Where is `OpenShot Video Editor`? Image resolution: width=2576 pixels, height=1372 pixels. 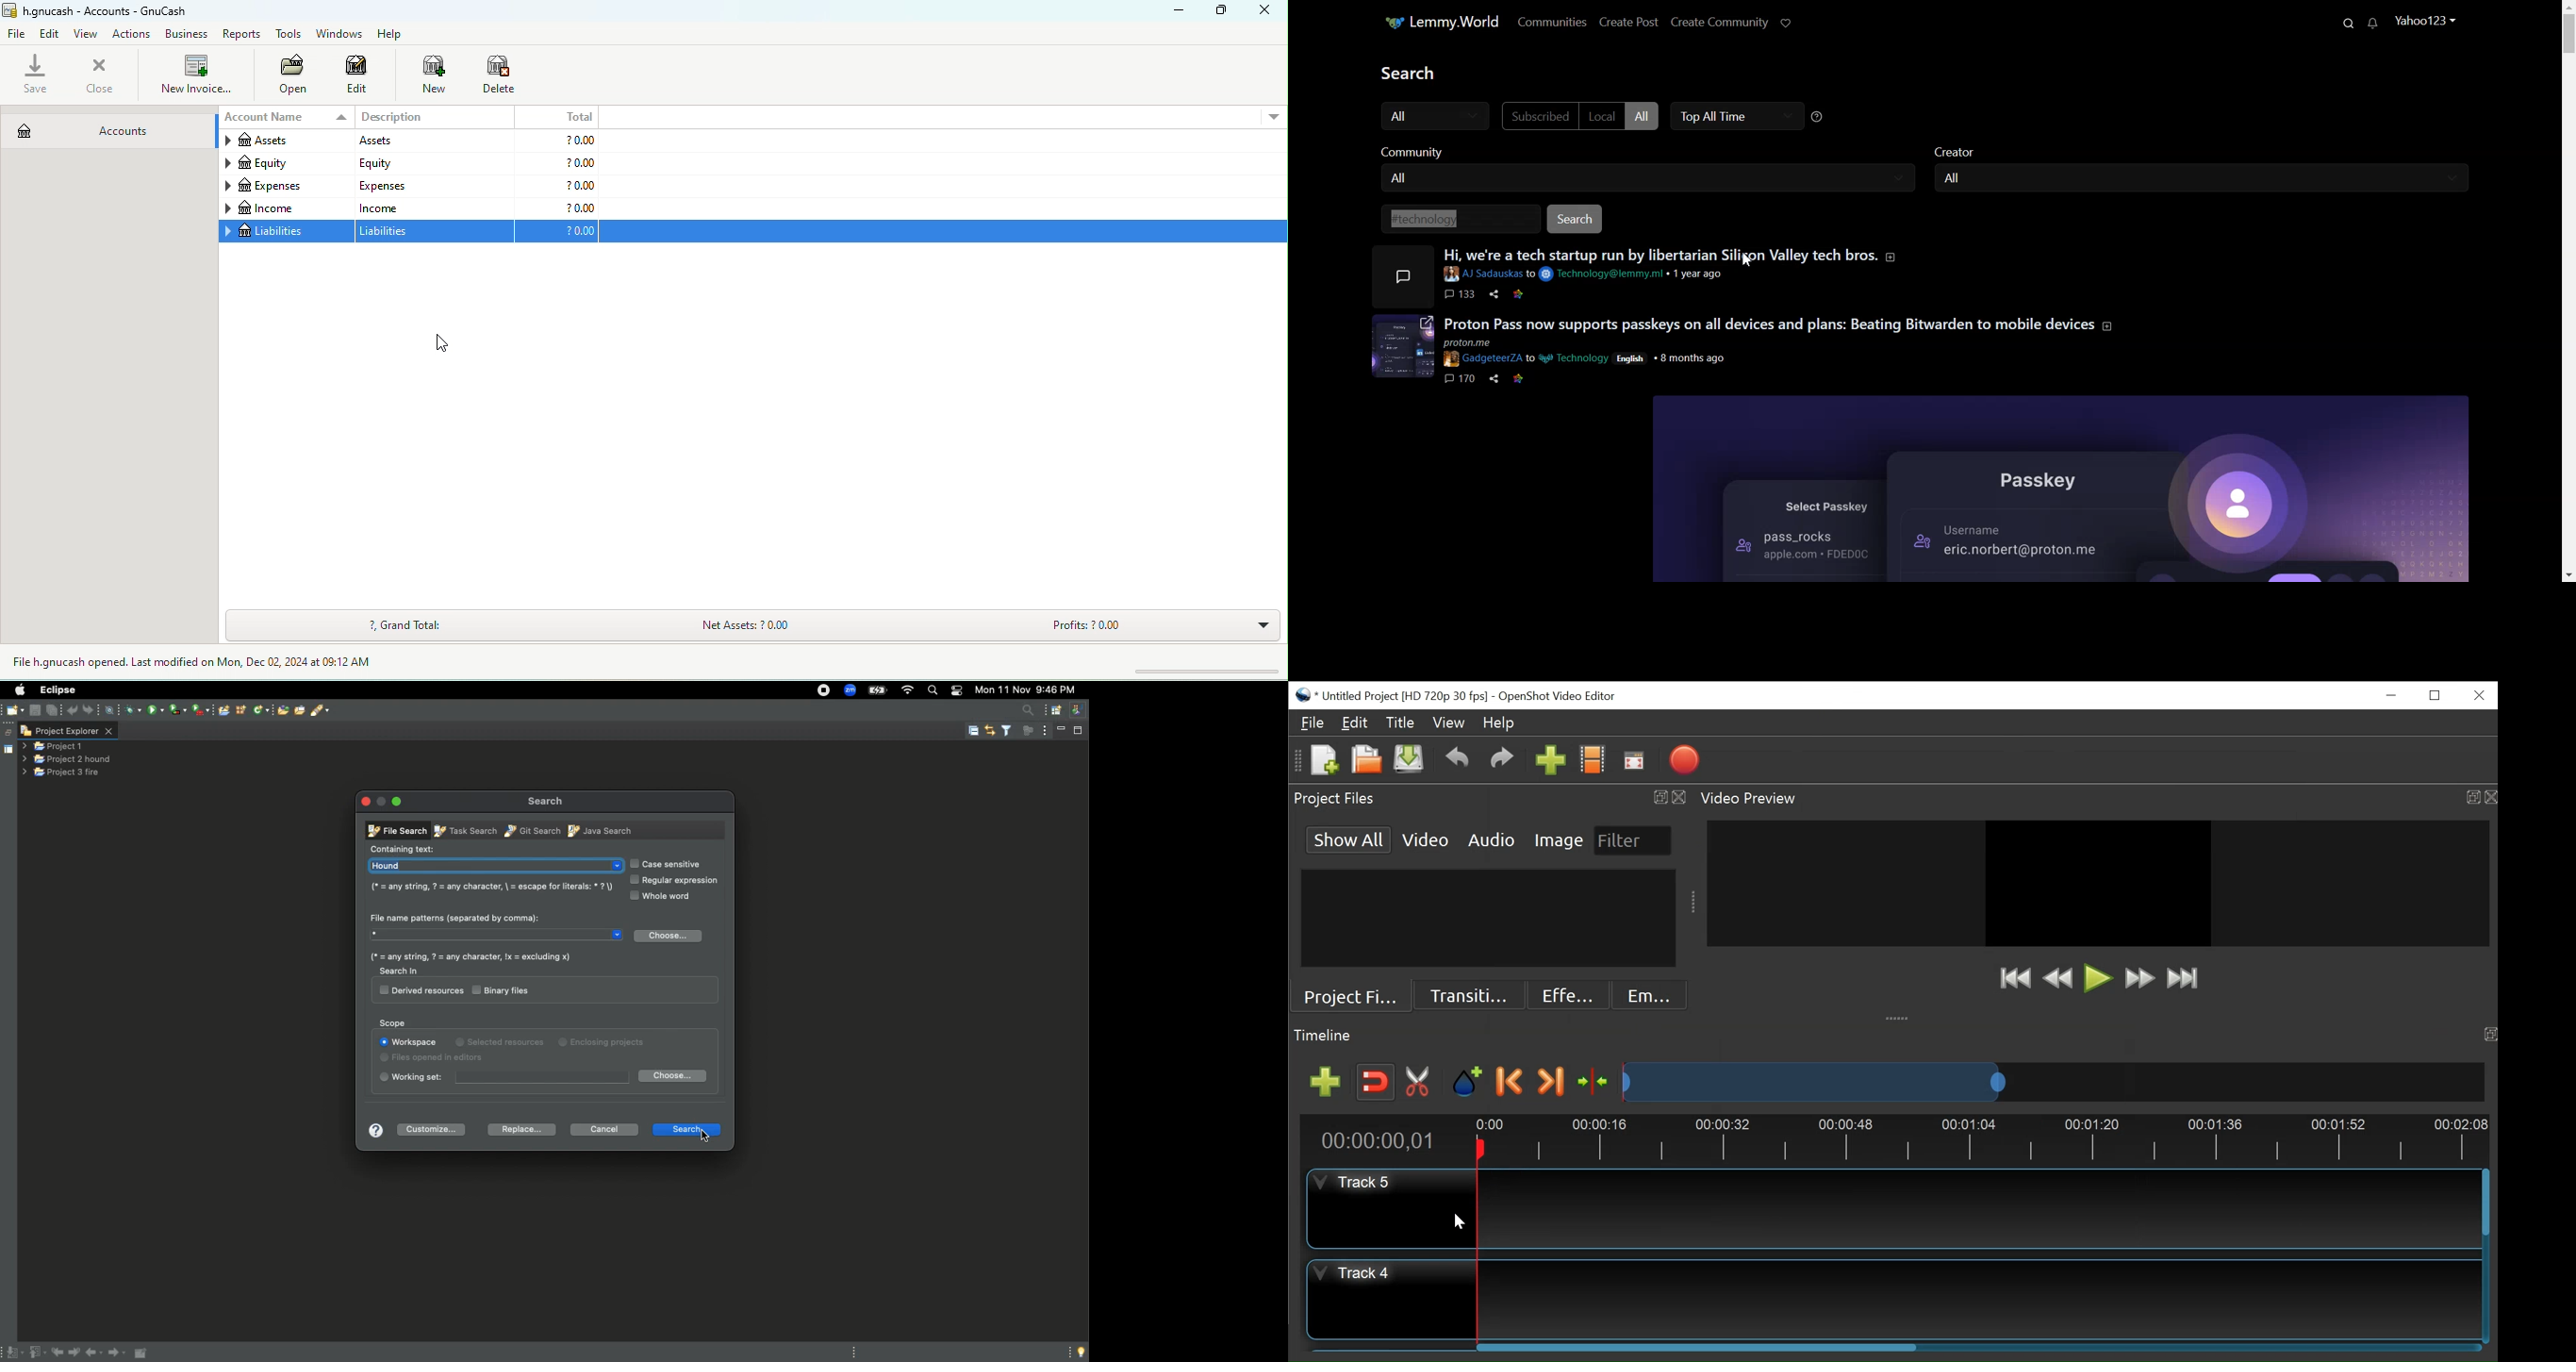 OpenShot Video Editor is located at coordinates (1560, 697).